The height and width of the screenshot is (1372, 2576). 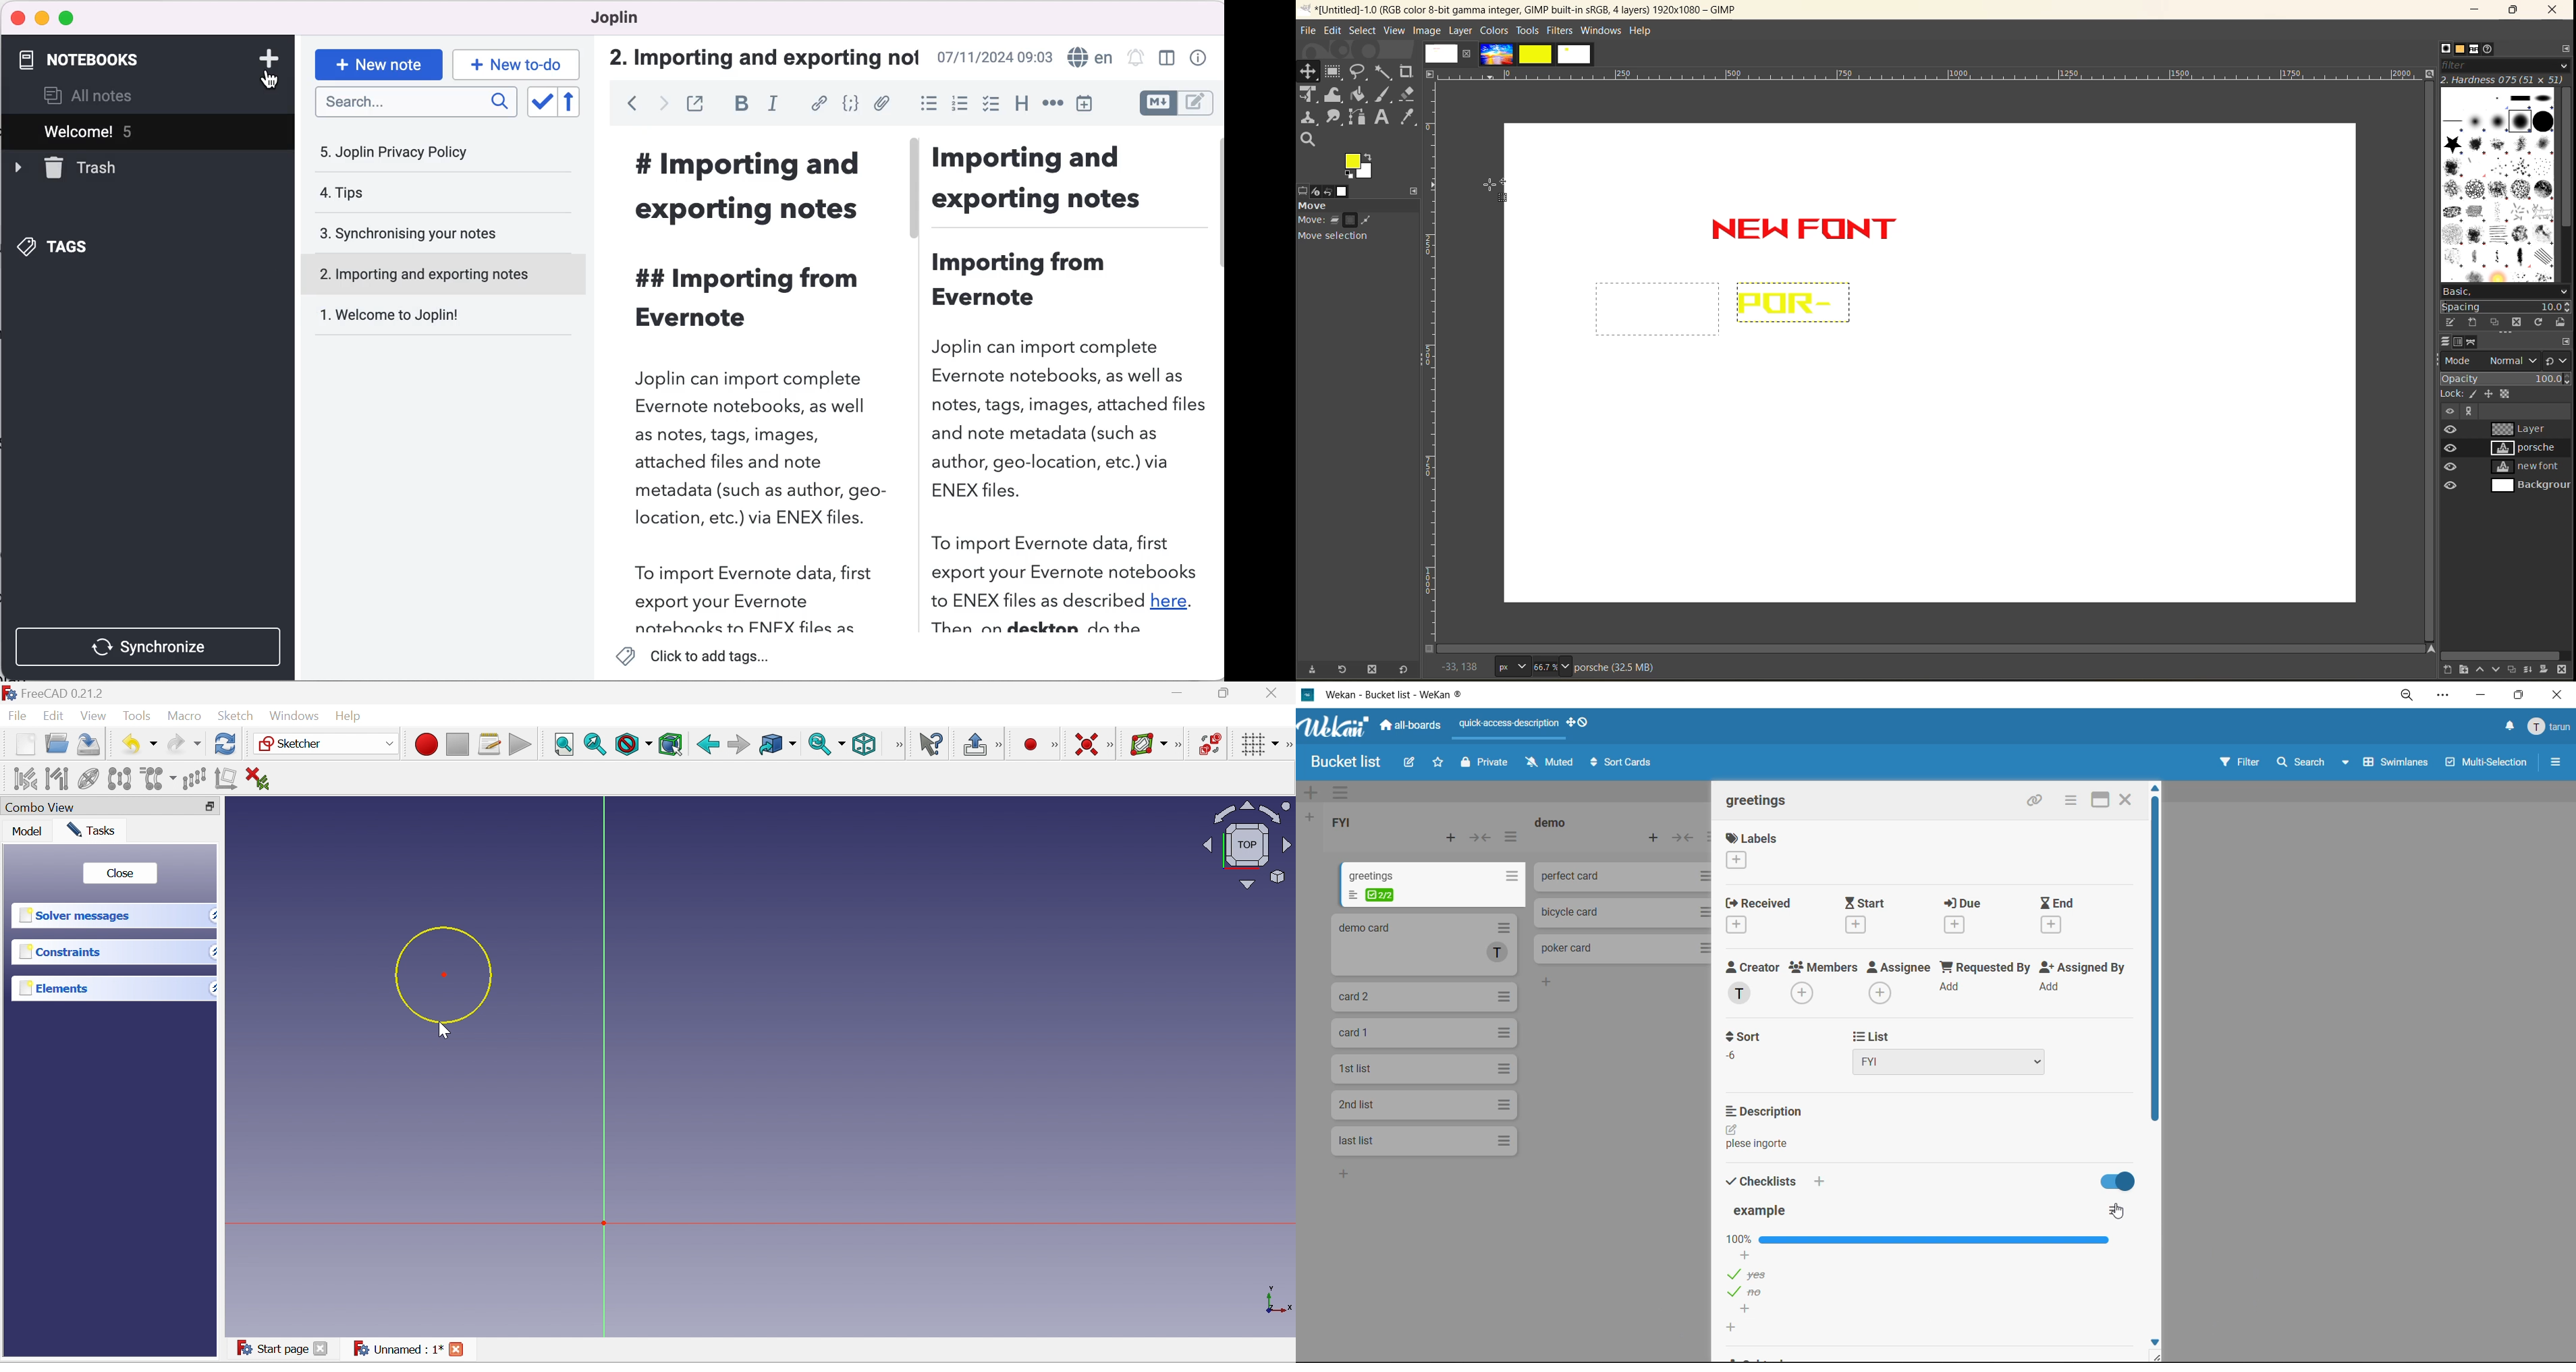 I want to click on Execute macro, so click(x=520, y=746).